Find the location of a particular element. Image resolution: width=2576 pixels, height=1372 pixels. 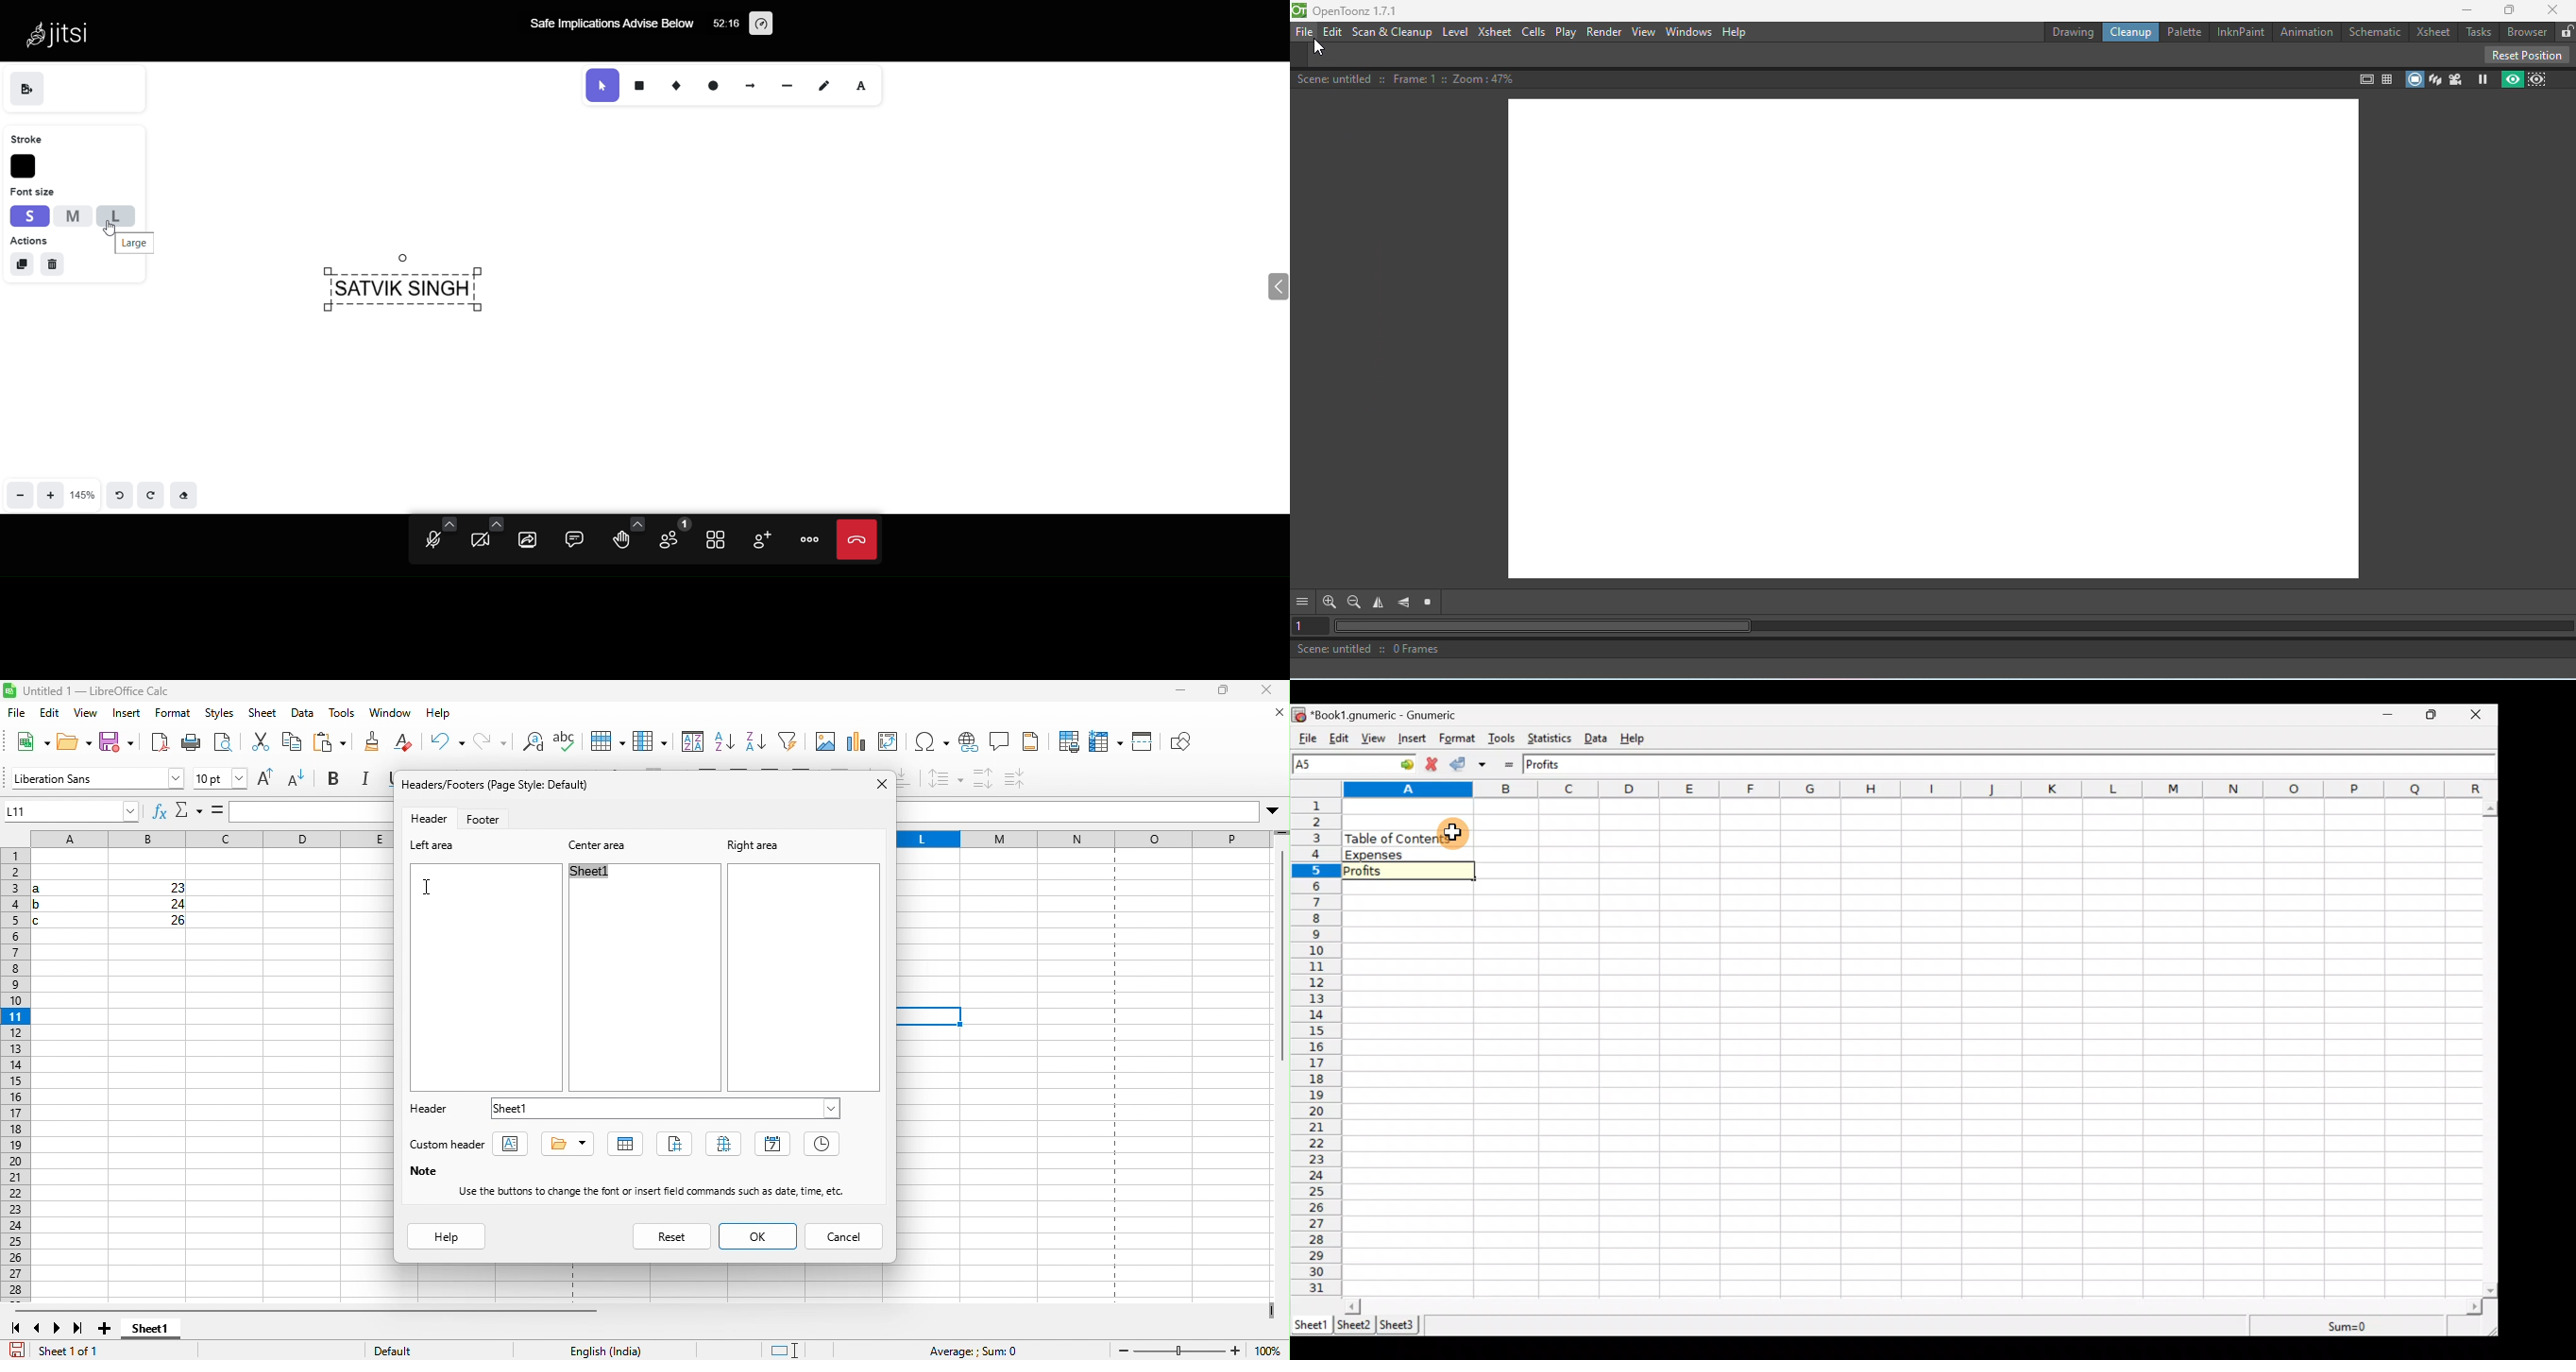

participants is located at coordinates (673, 534).